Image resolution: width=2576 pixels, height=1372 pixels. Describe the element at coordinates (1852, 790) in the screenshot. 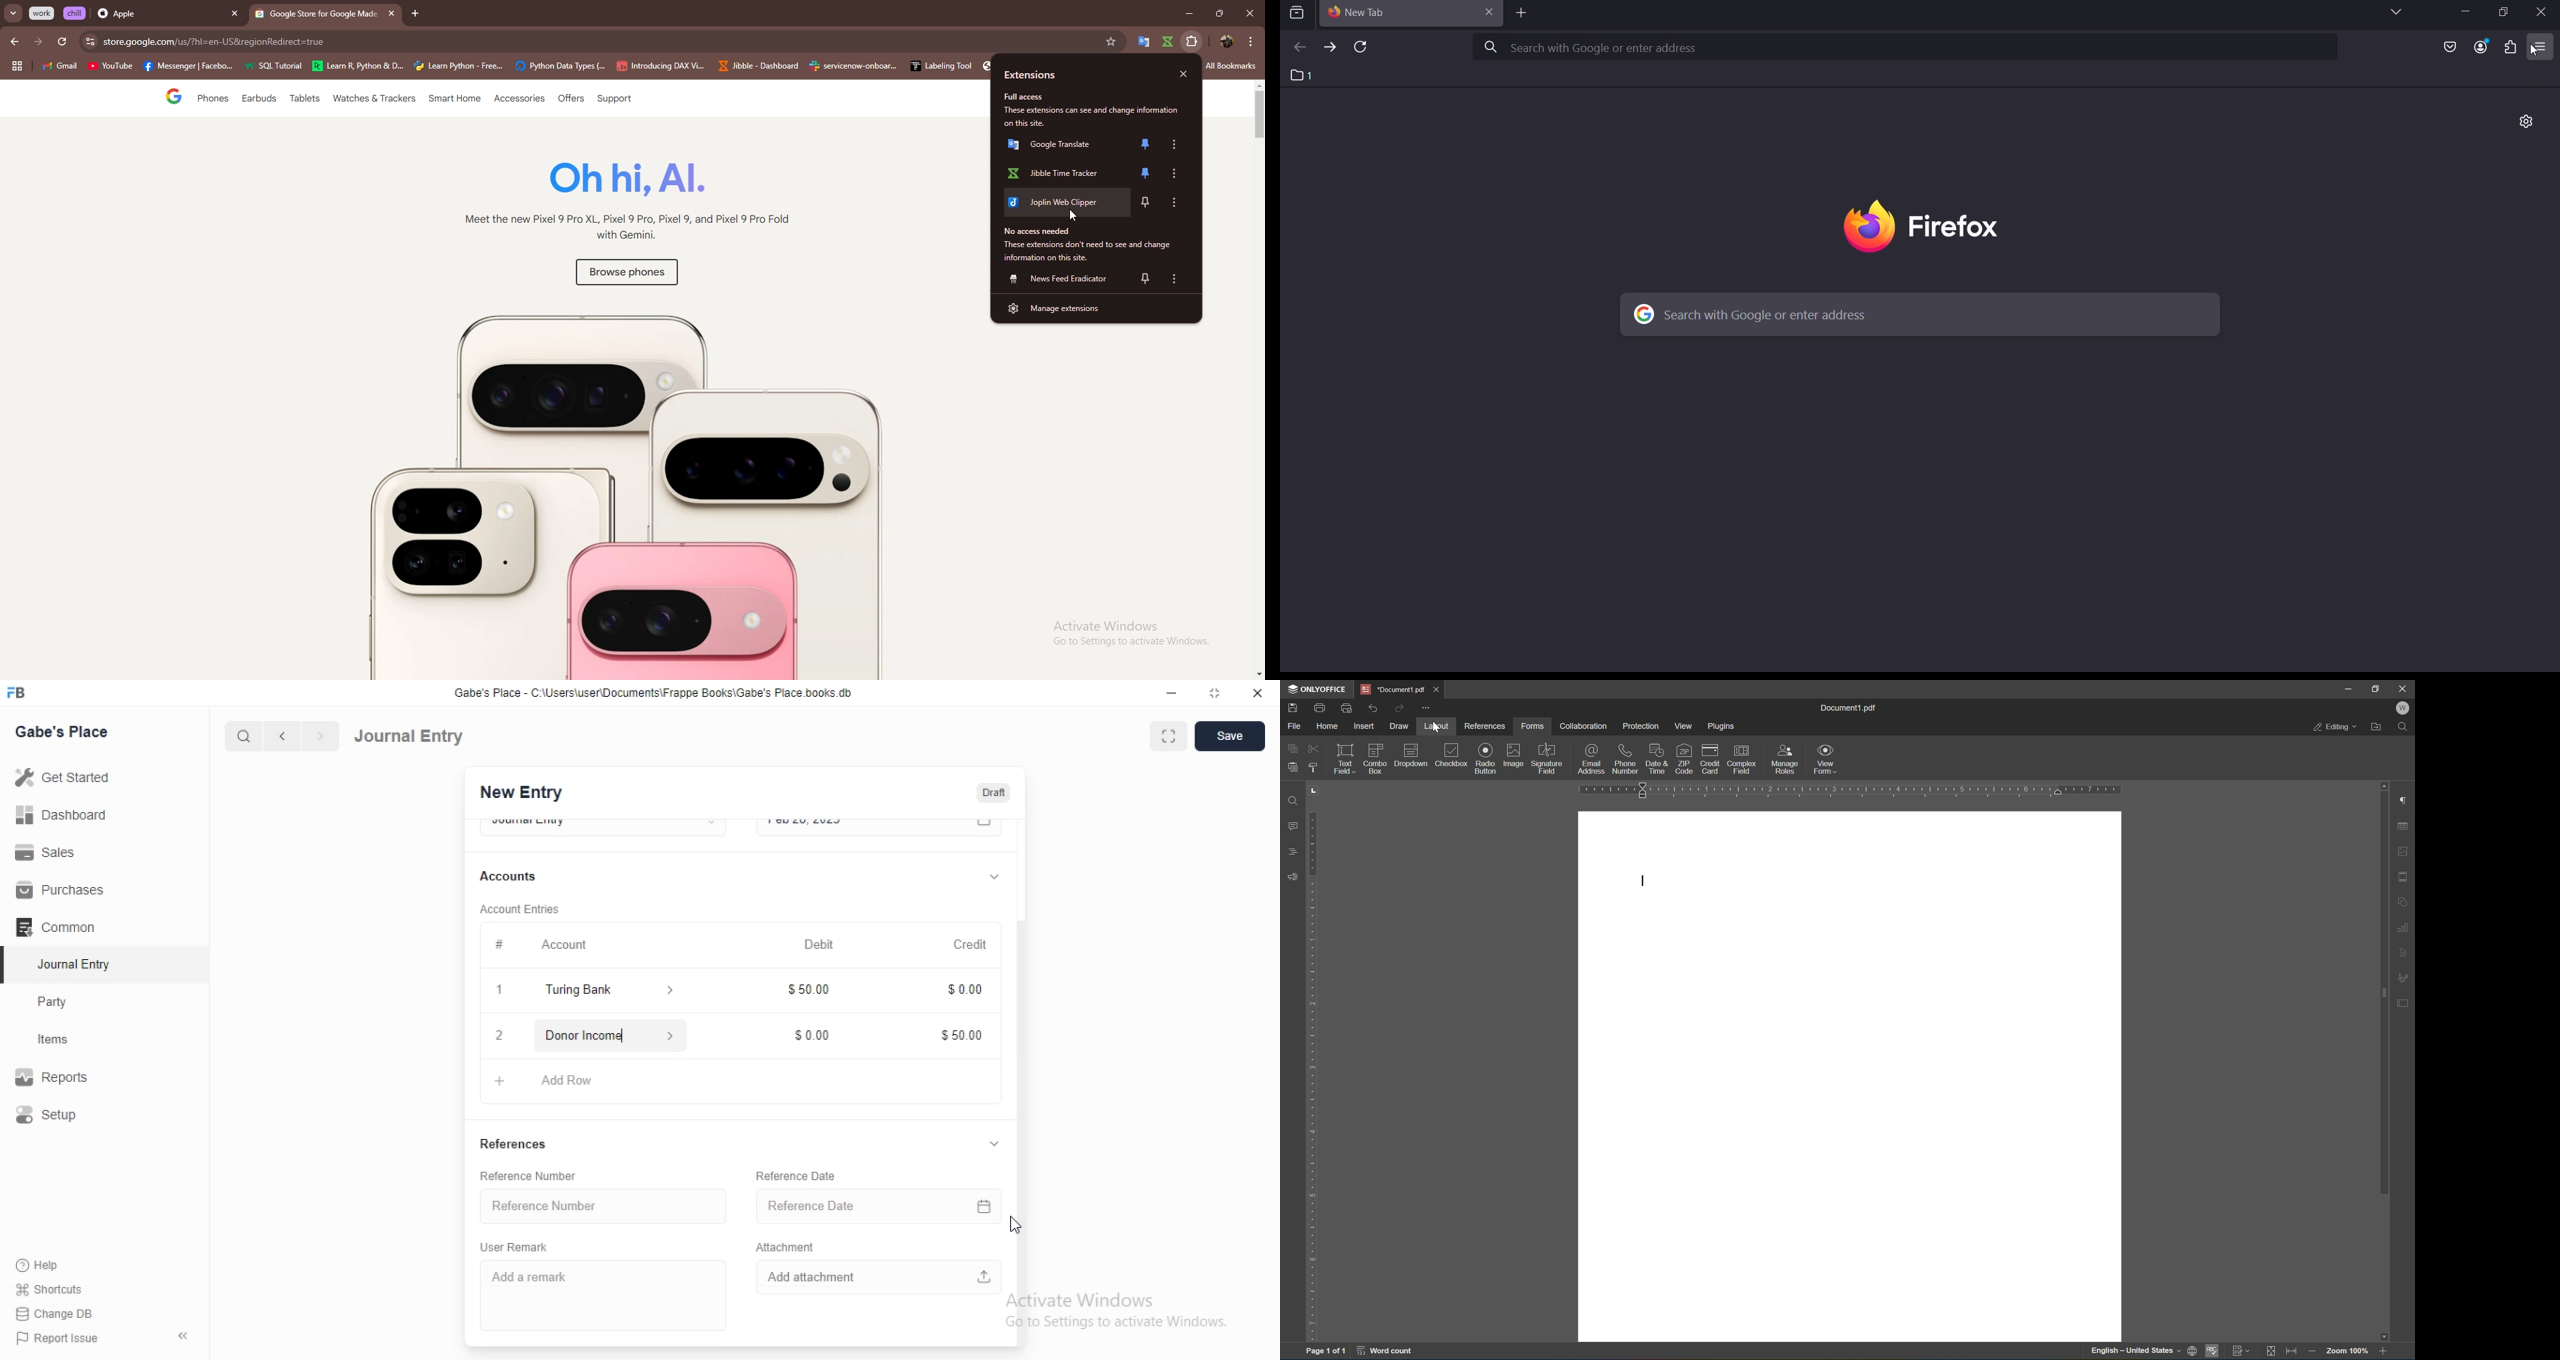

I see `ruler` at that location.